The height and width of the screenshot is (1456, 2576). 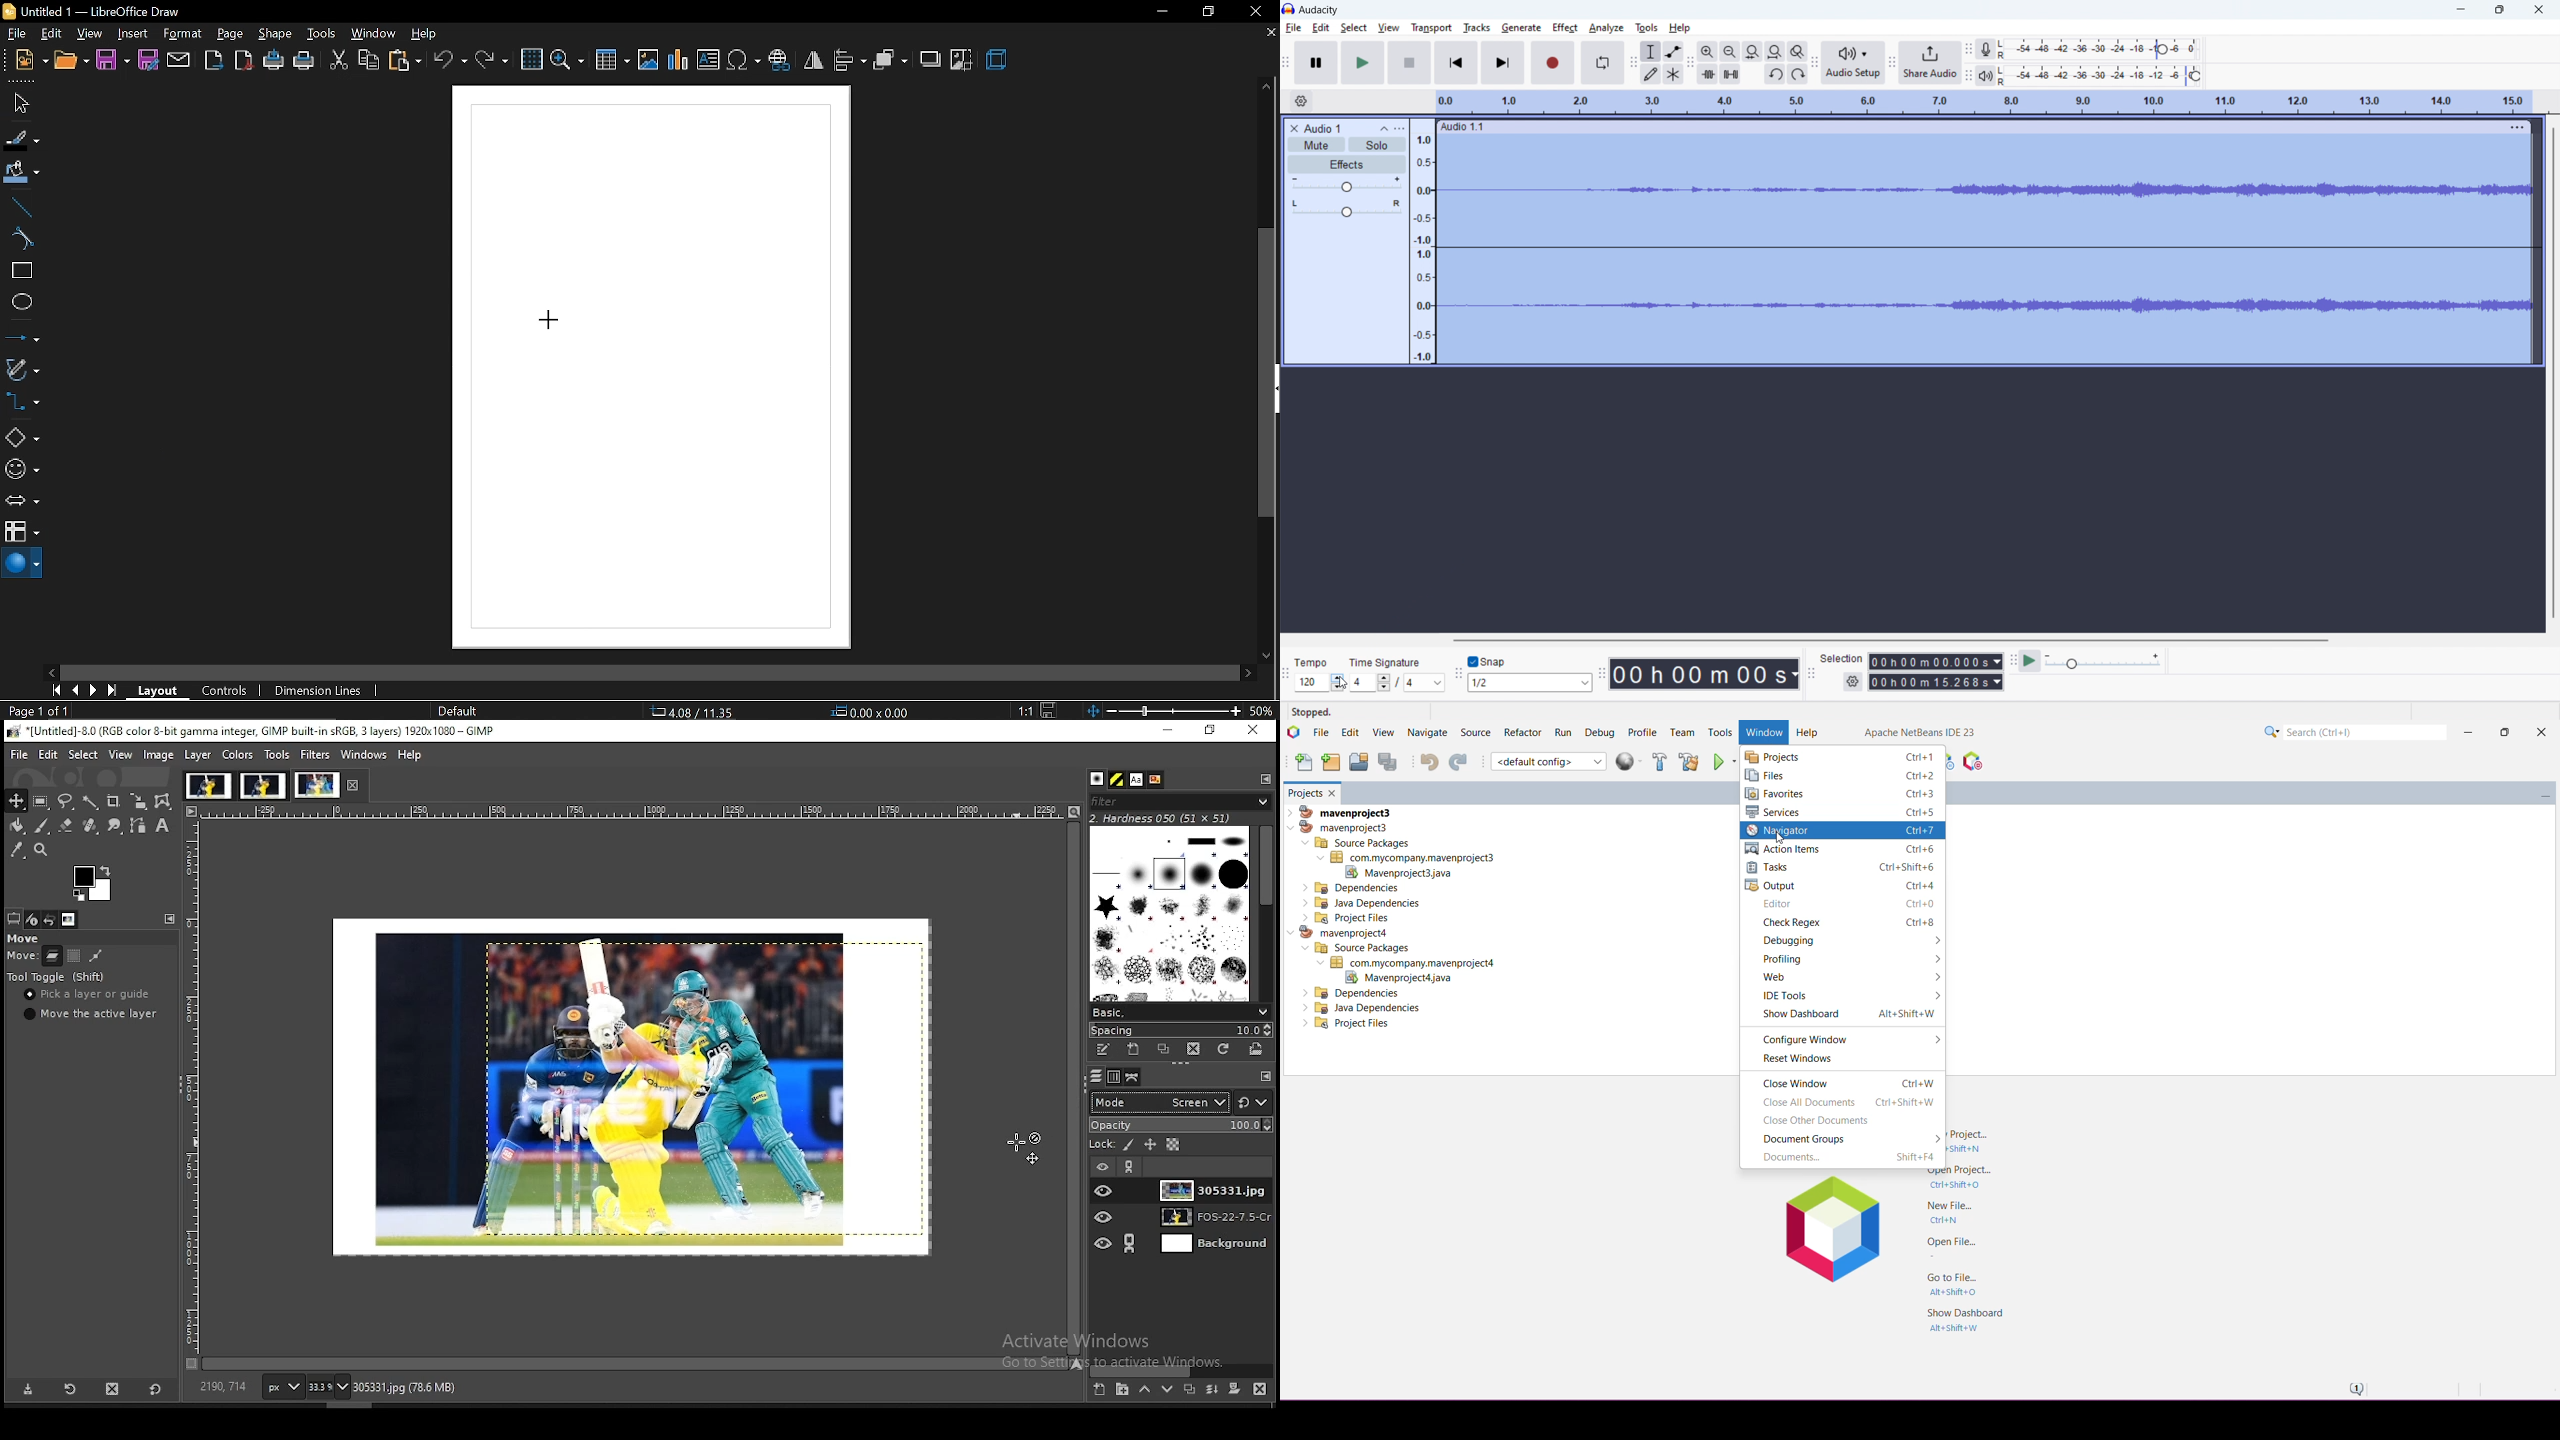 I want to click on paste, so click(x=405, y=61).